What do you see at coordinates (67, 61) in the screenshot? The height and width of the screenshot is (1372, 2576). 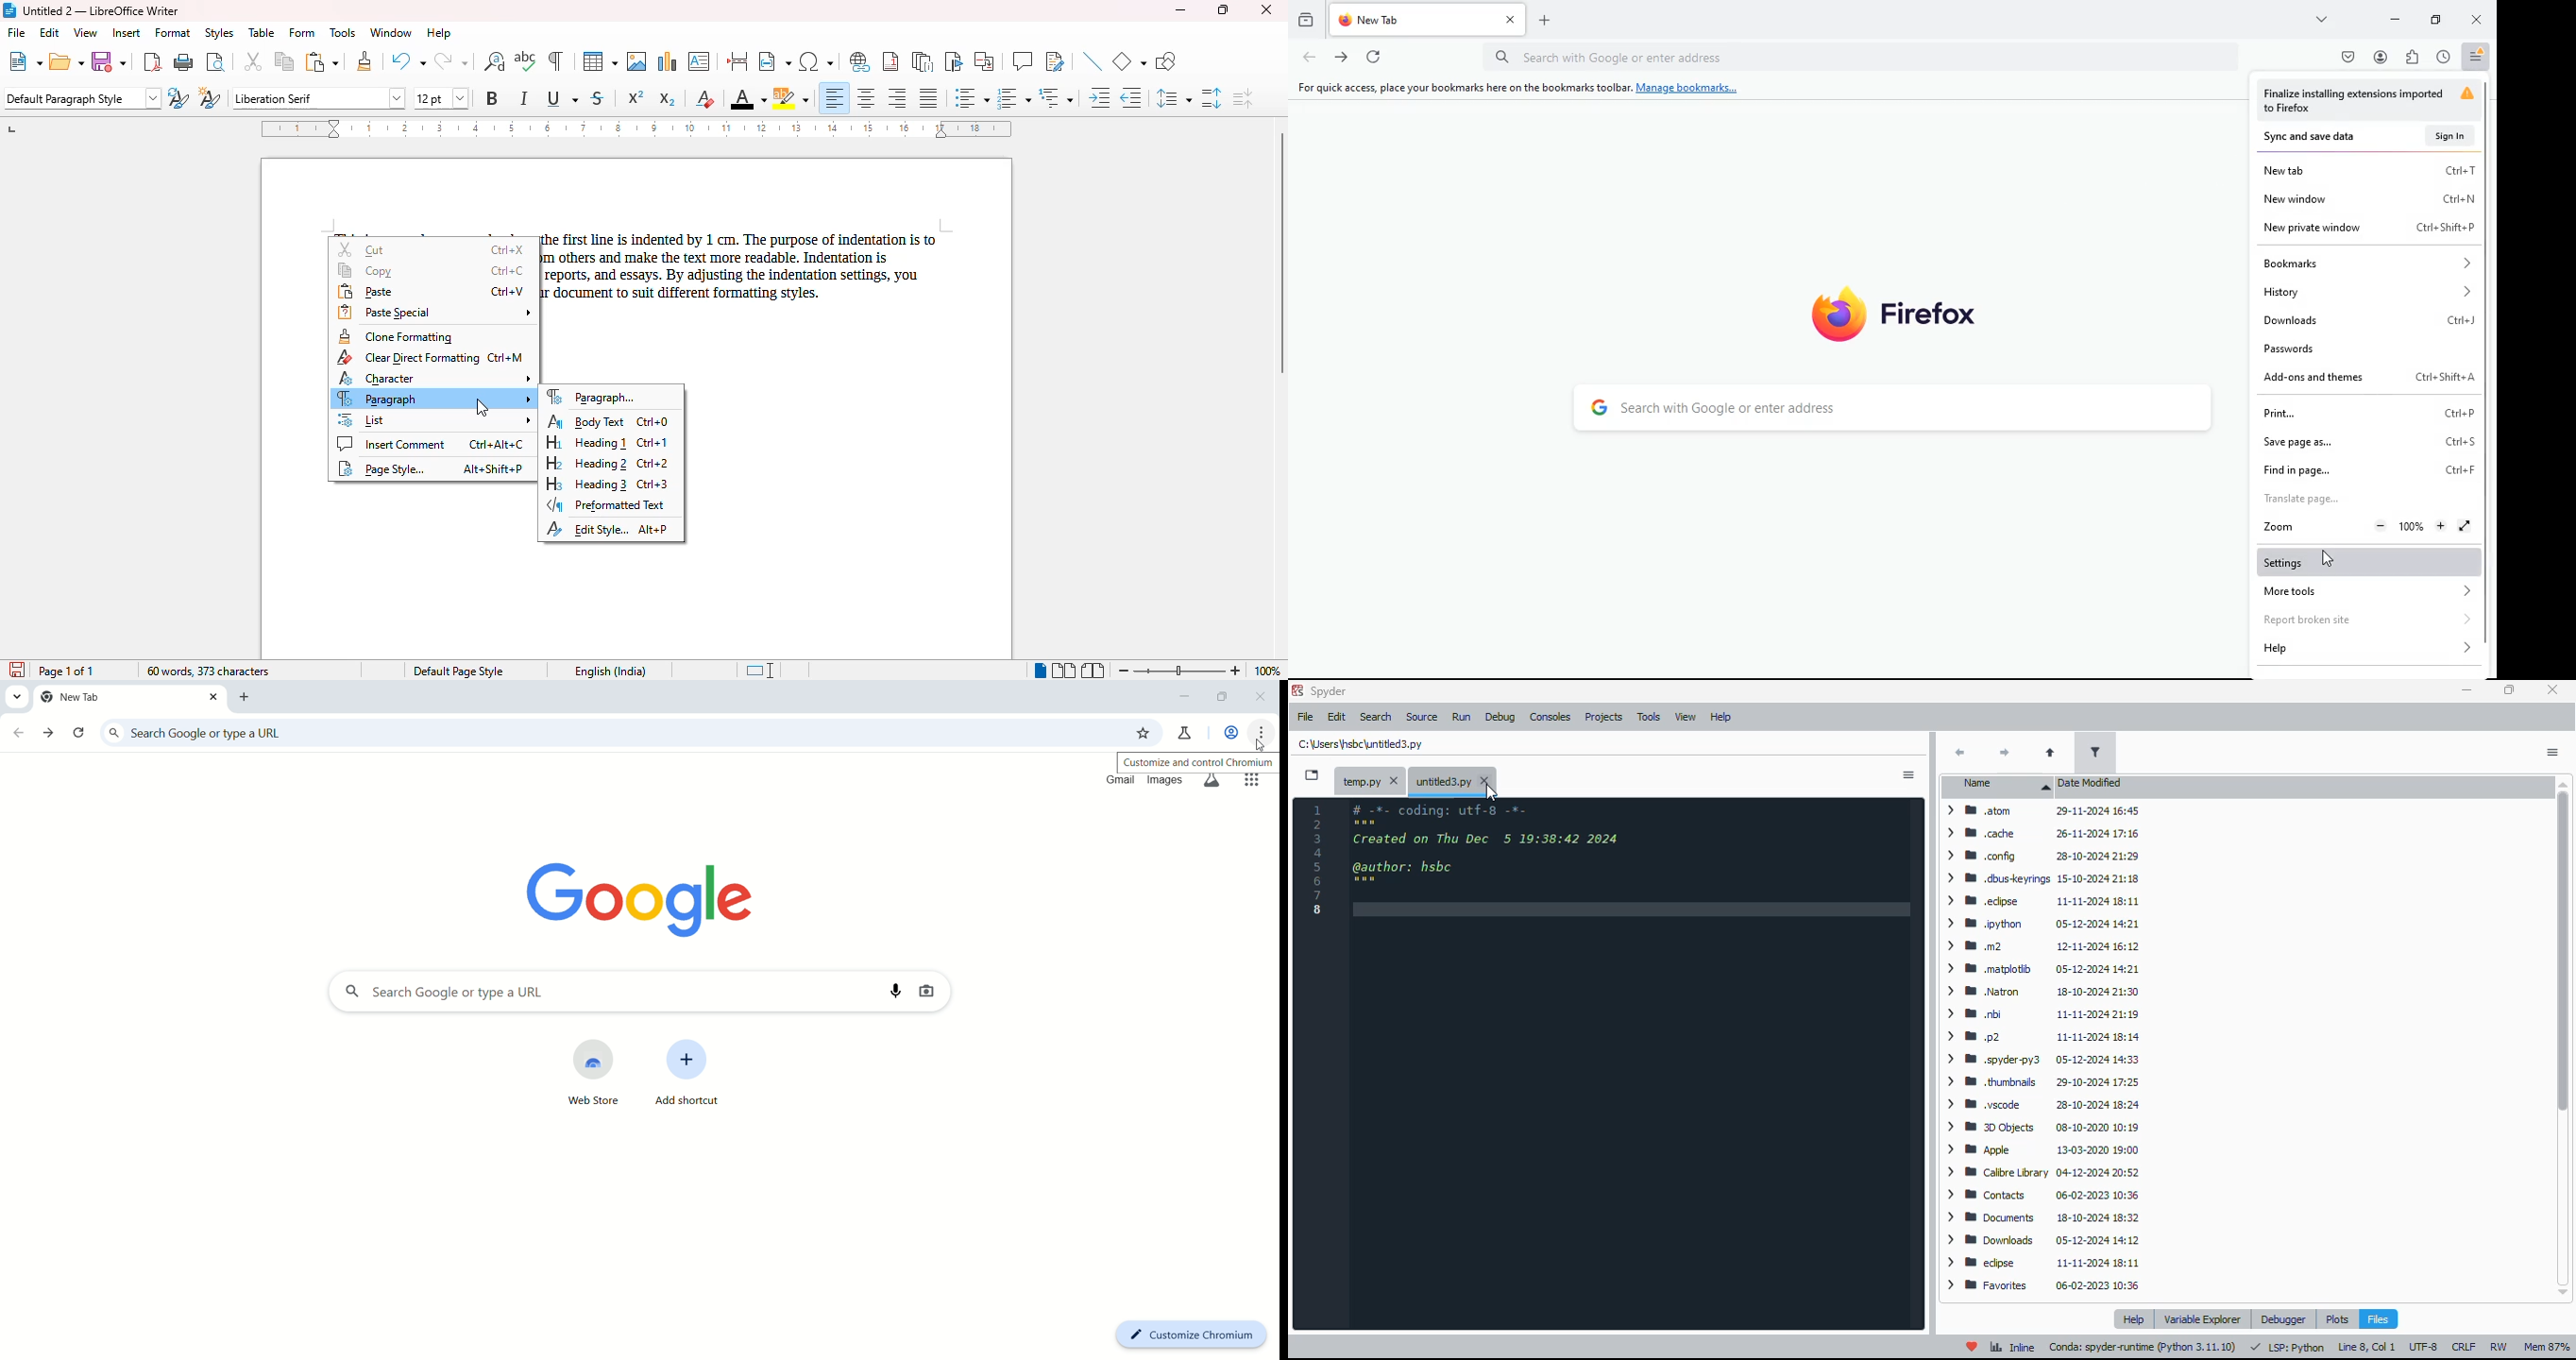 I see `open` at bounding box center [67, 61].